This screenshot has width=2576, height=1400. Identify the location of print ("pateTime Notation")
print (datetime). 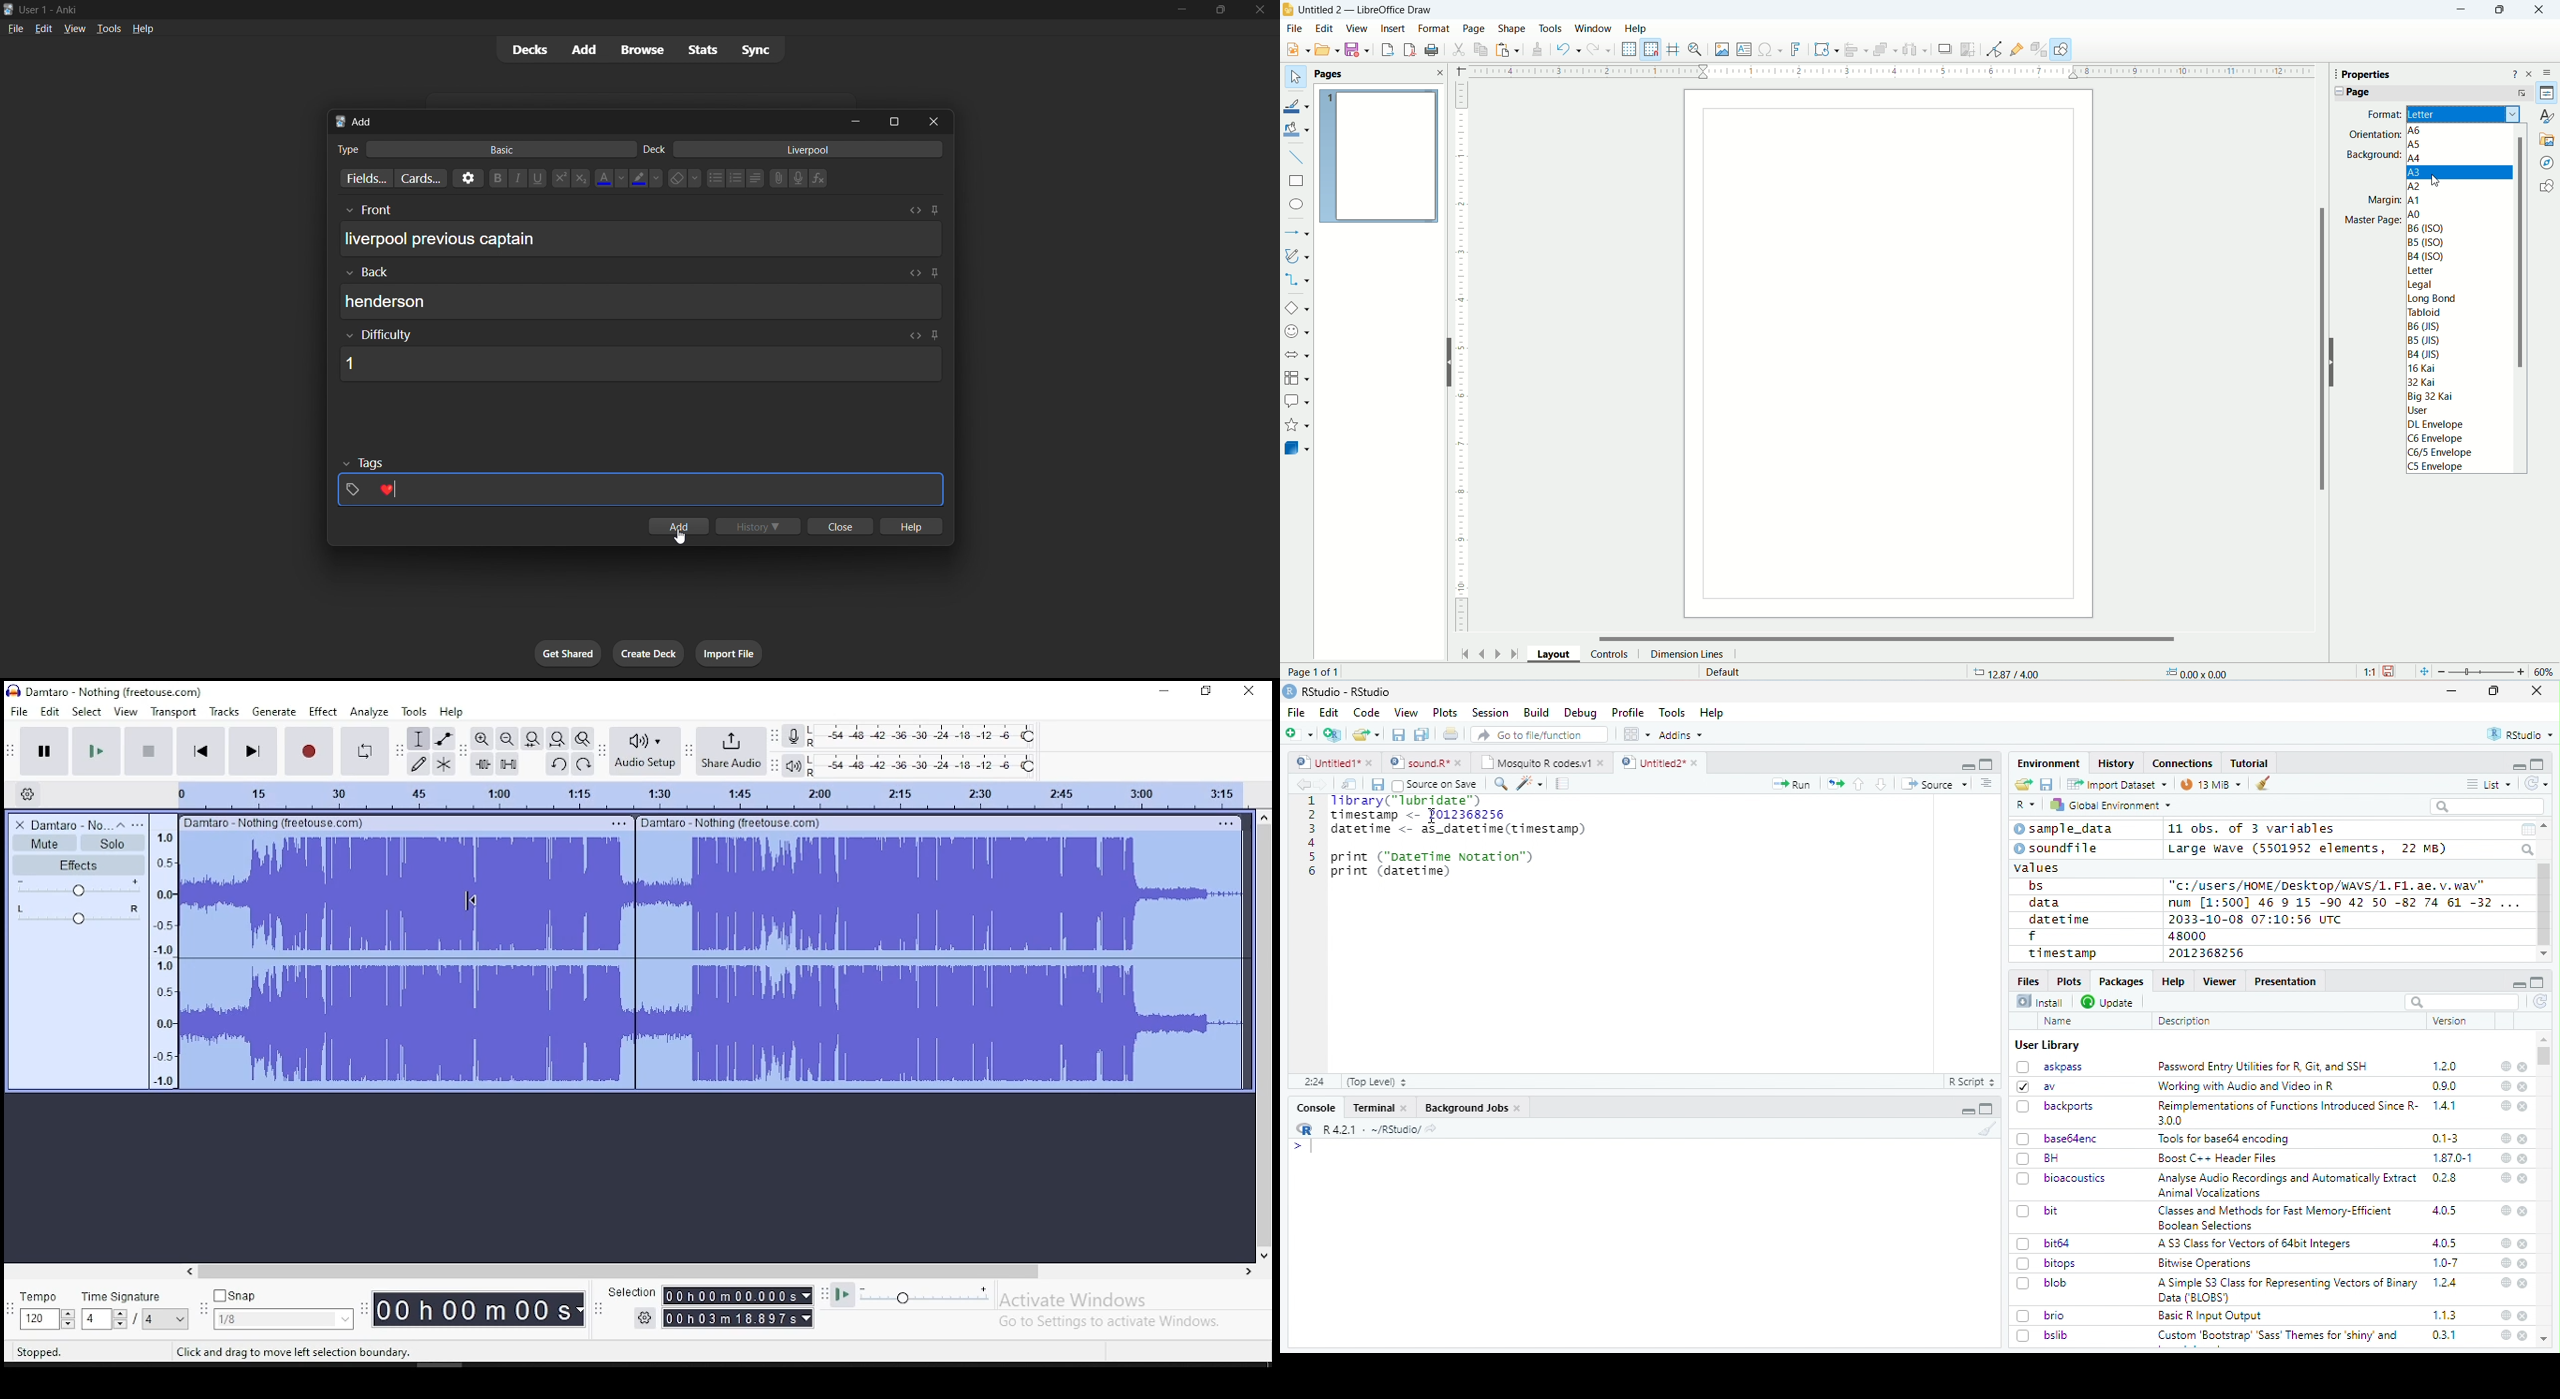
(1434, 865).